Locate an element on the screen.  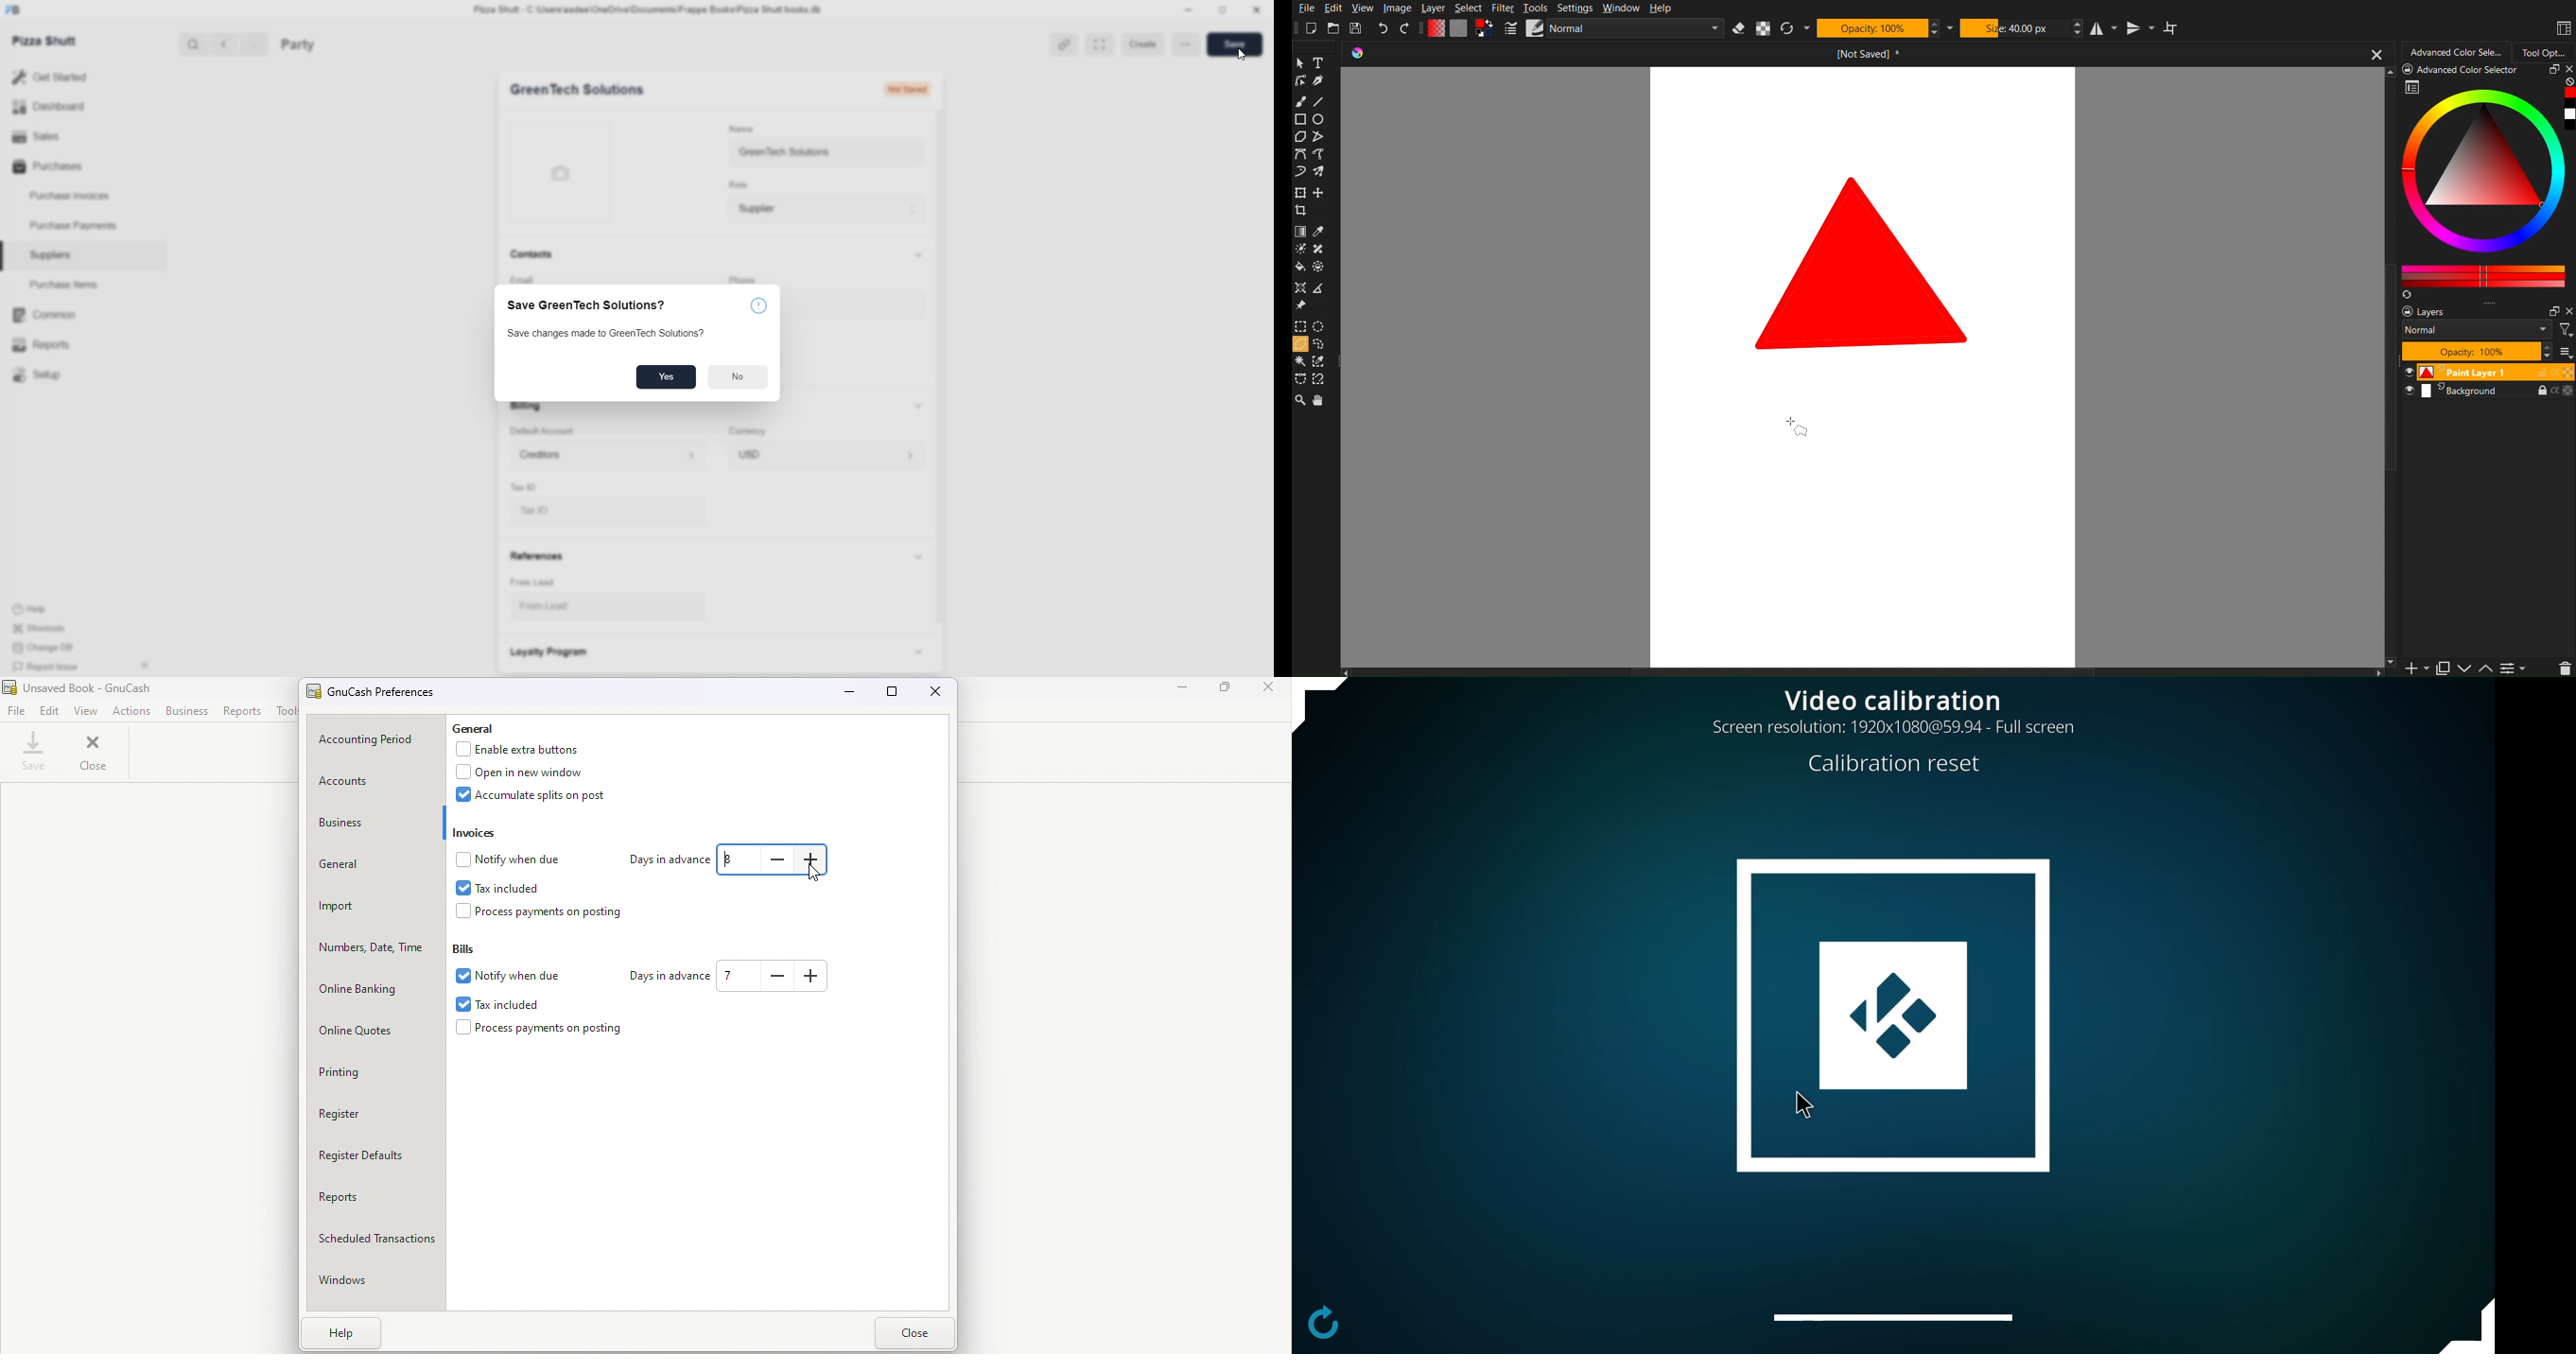
Scheduled transactions is located at coordinates (377, 1242).